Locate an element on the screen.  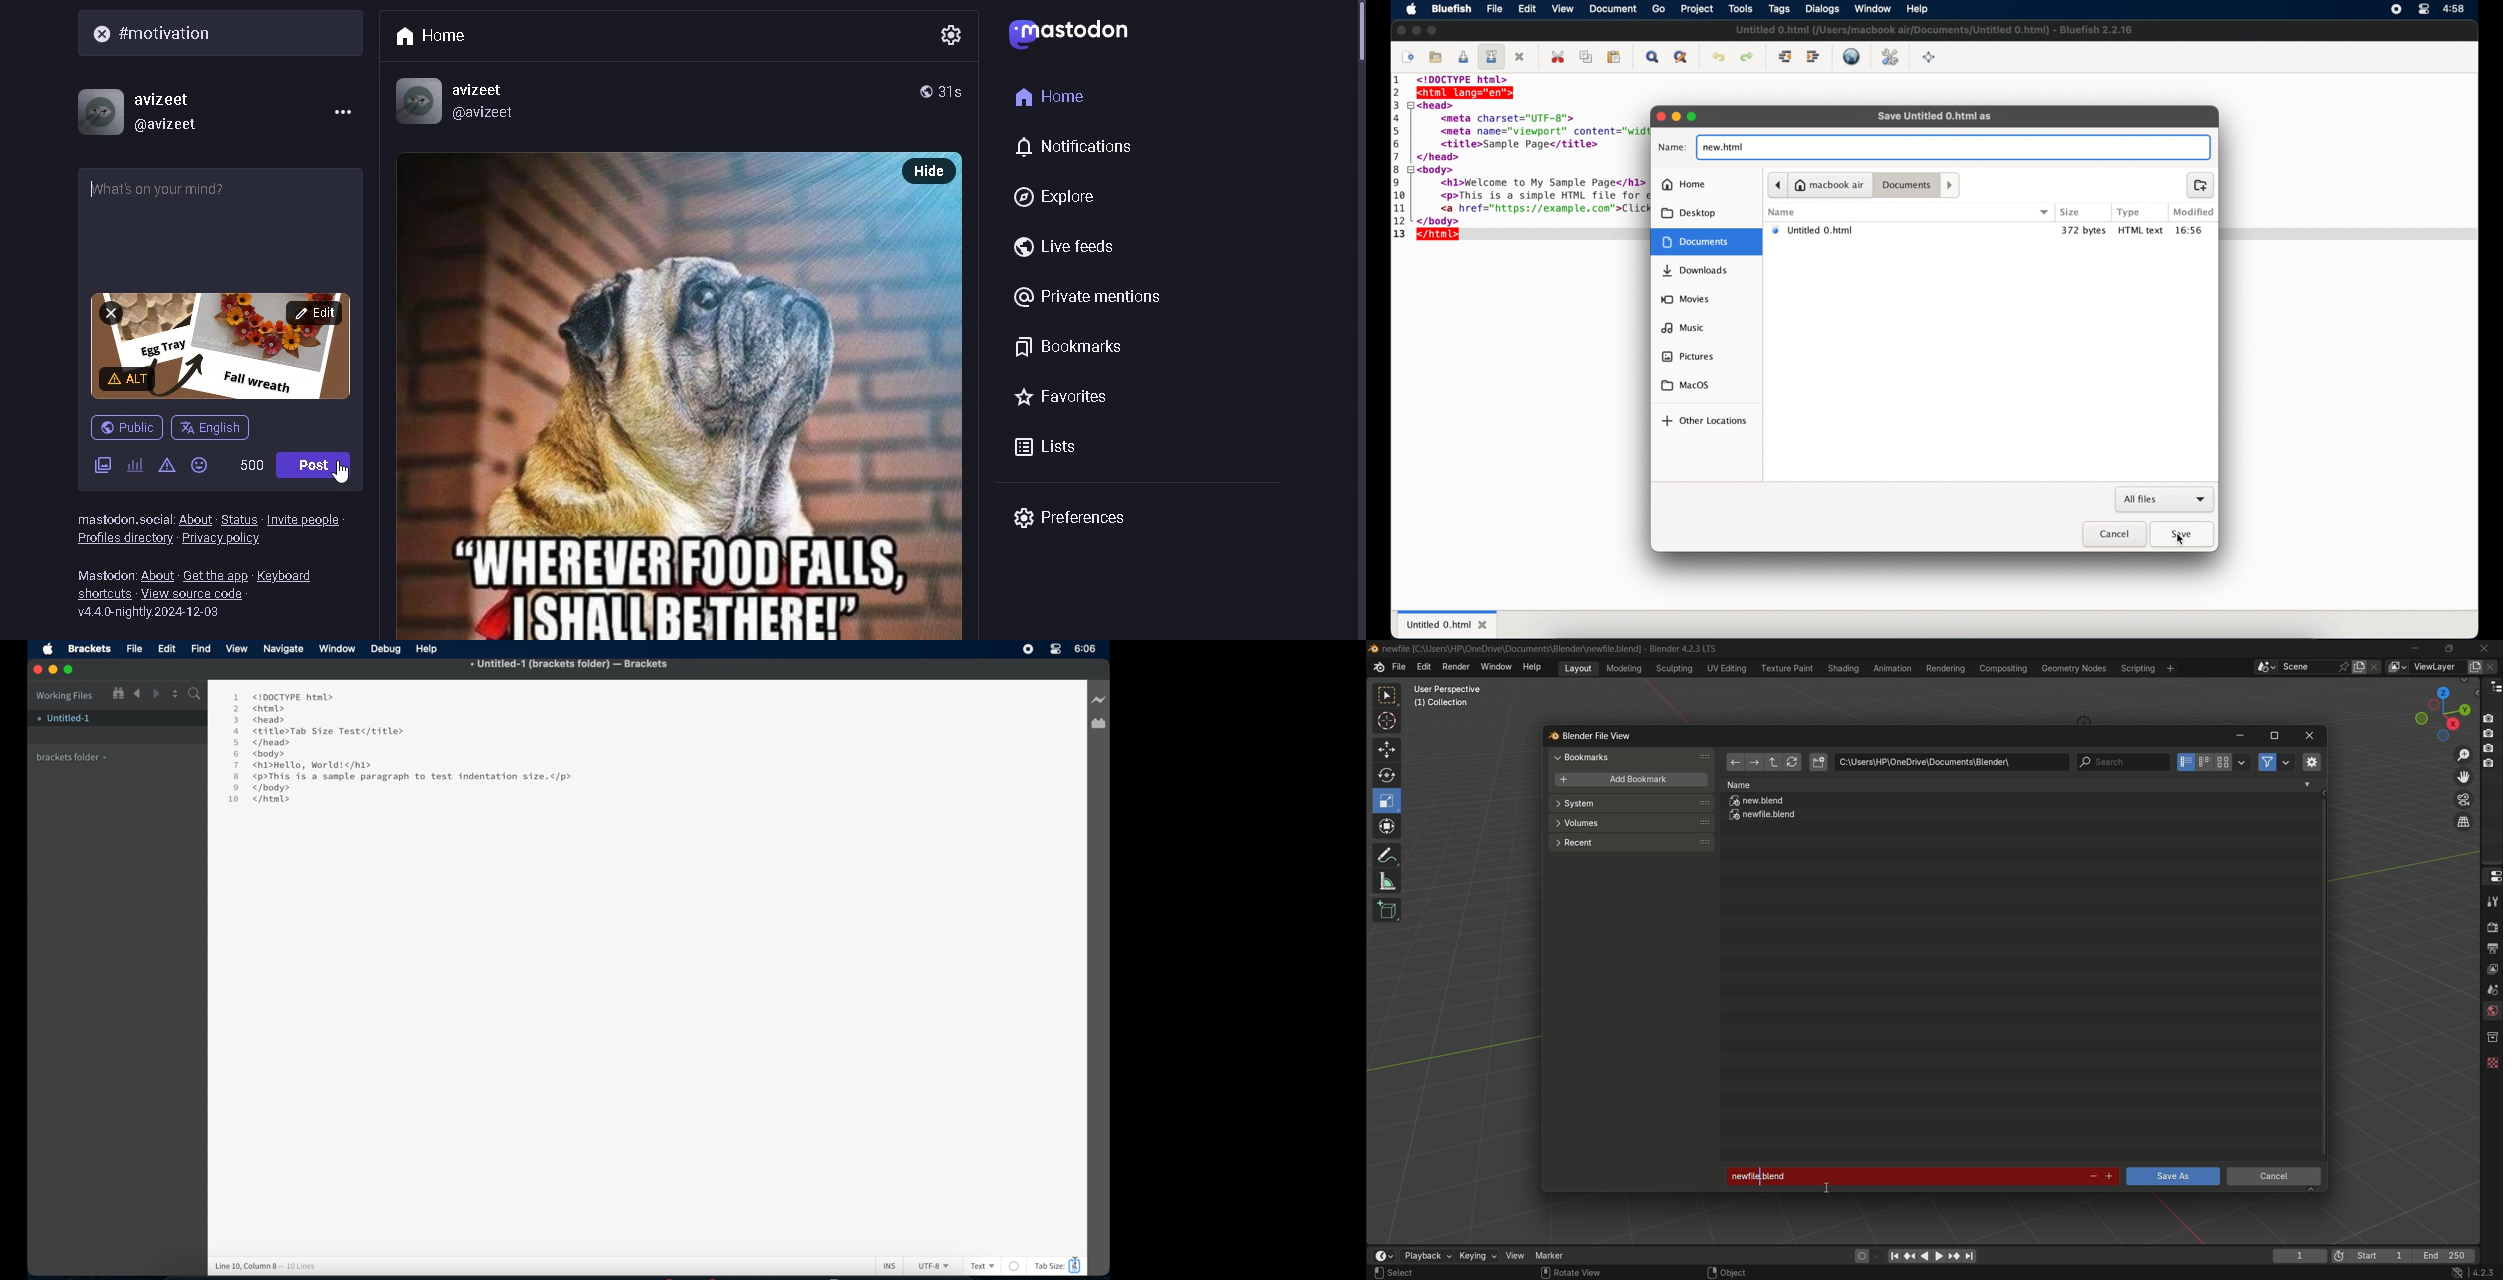
Hide is located at coordinates (934, 170).